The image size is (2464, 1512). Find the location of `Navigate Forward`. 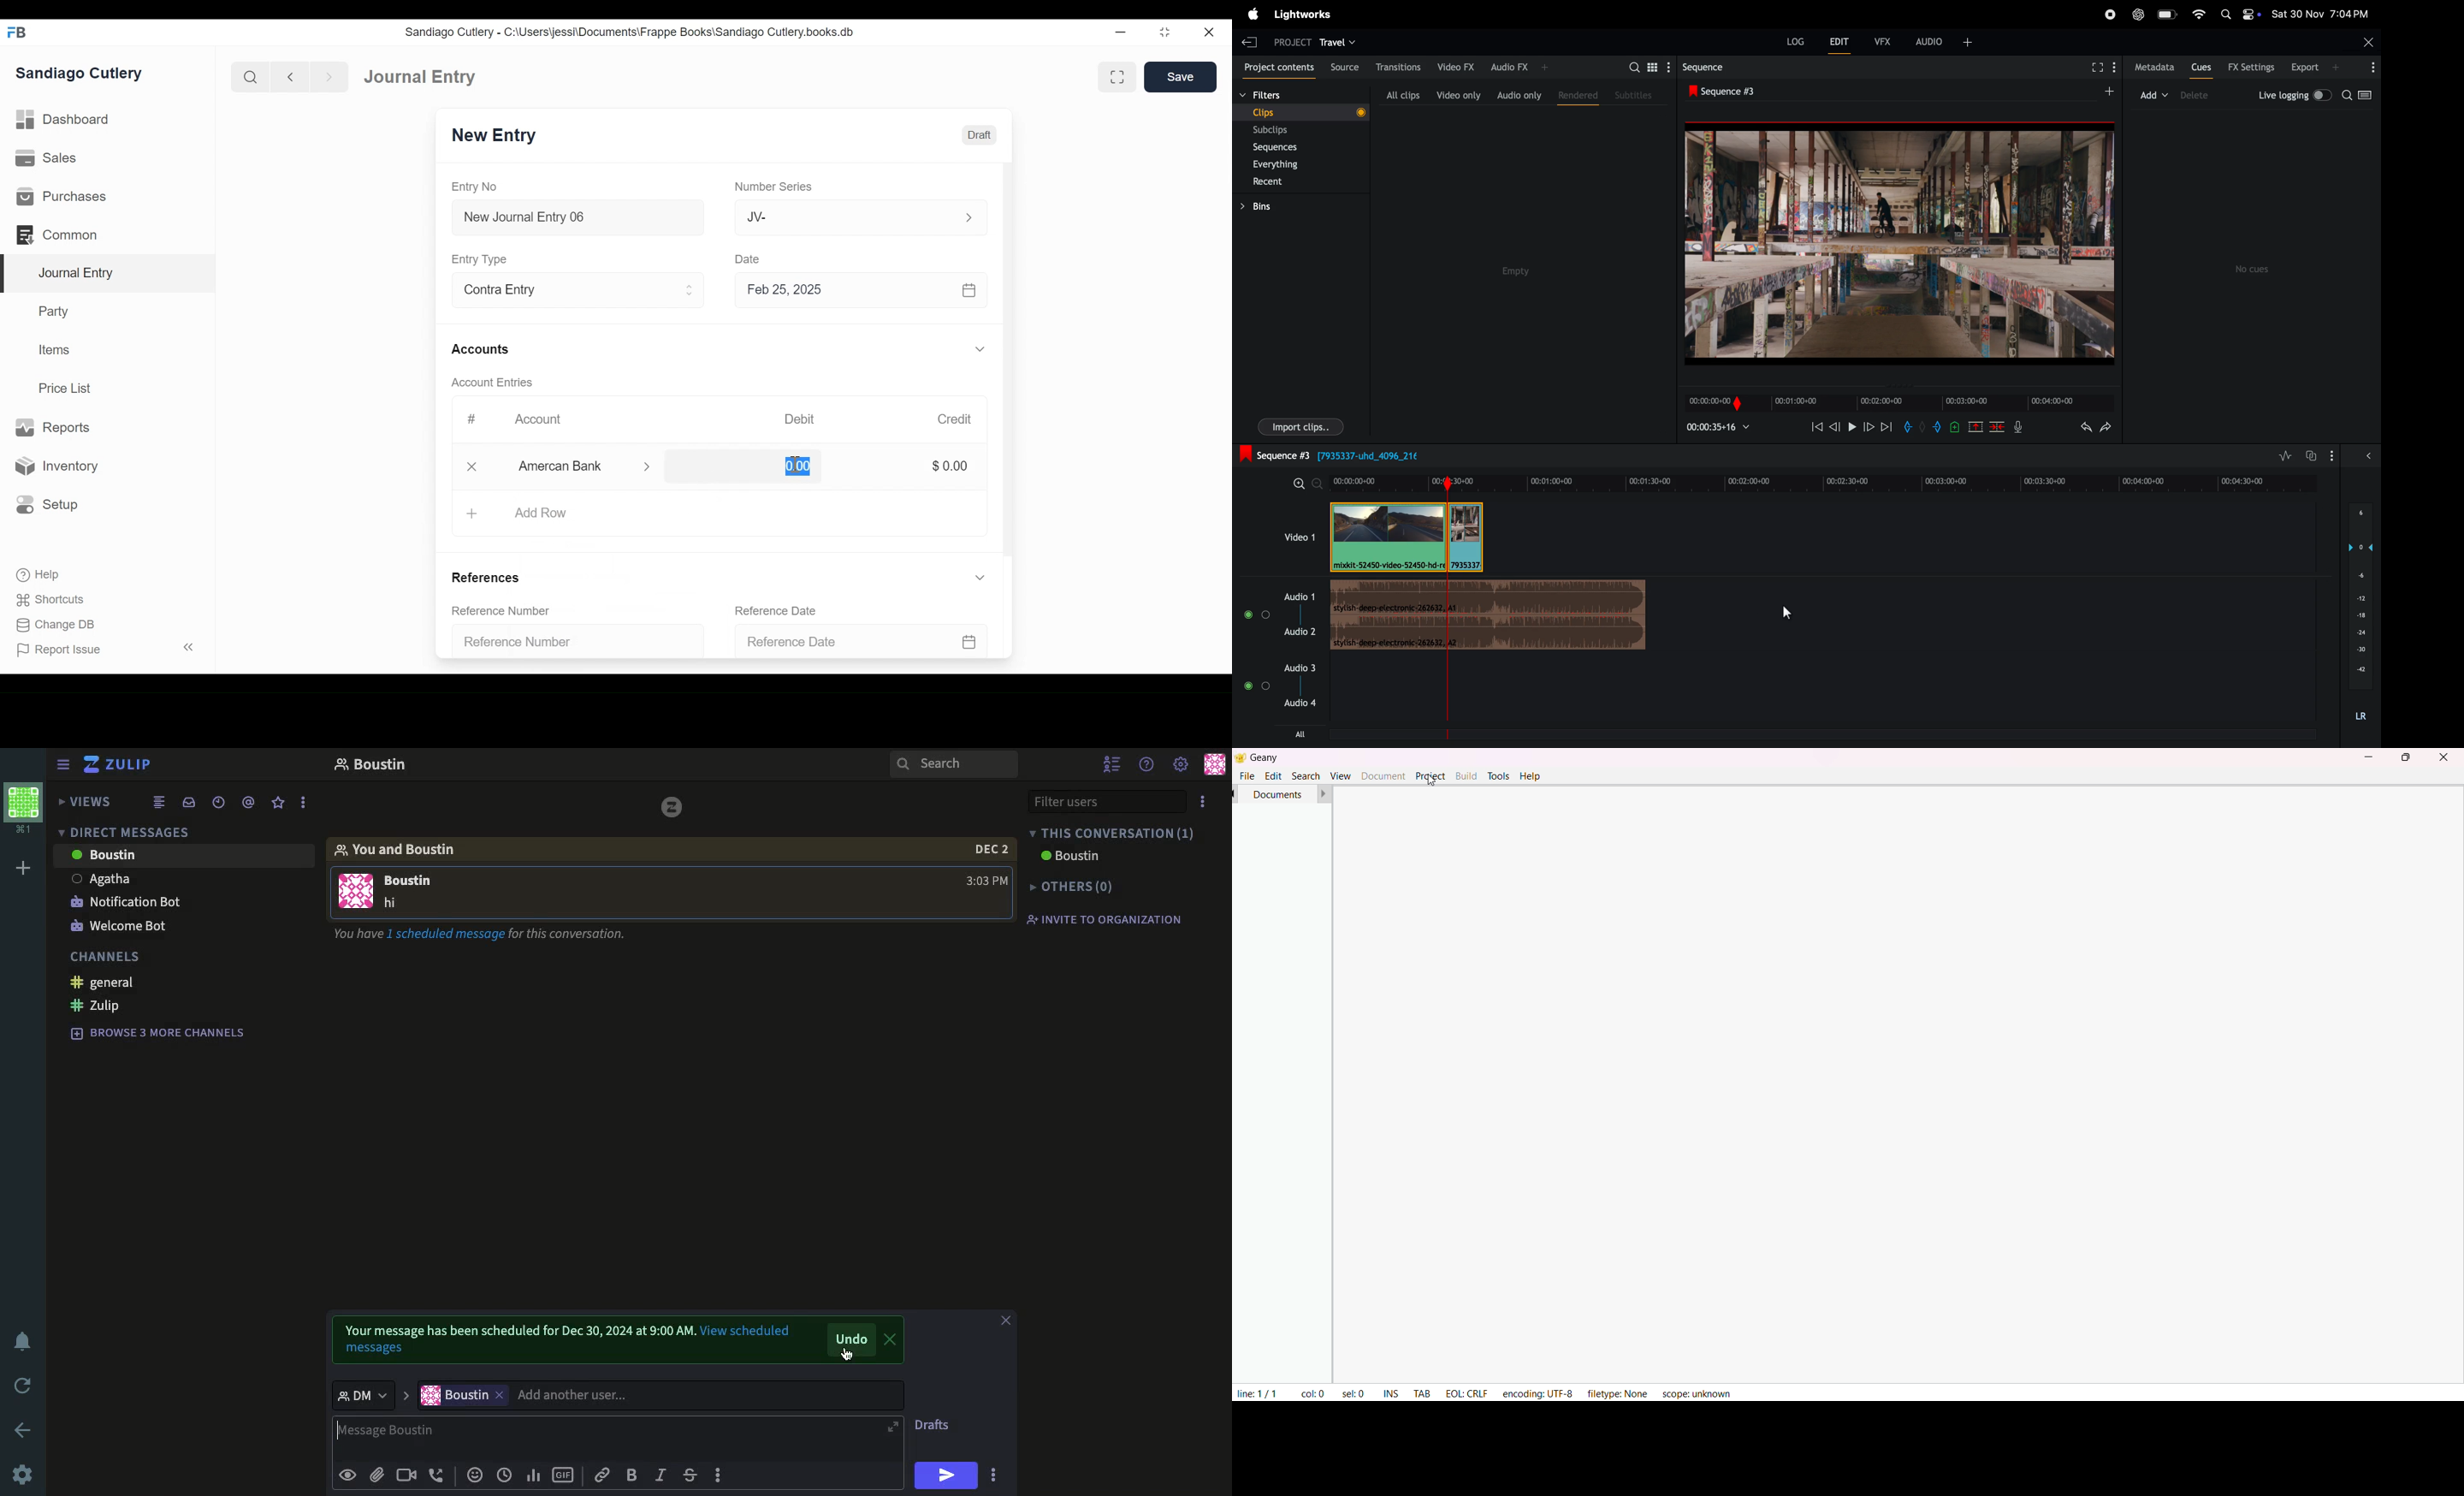

Navigate Forward is located at coordinates (330, 78).